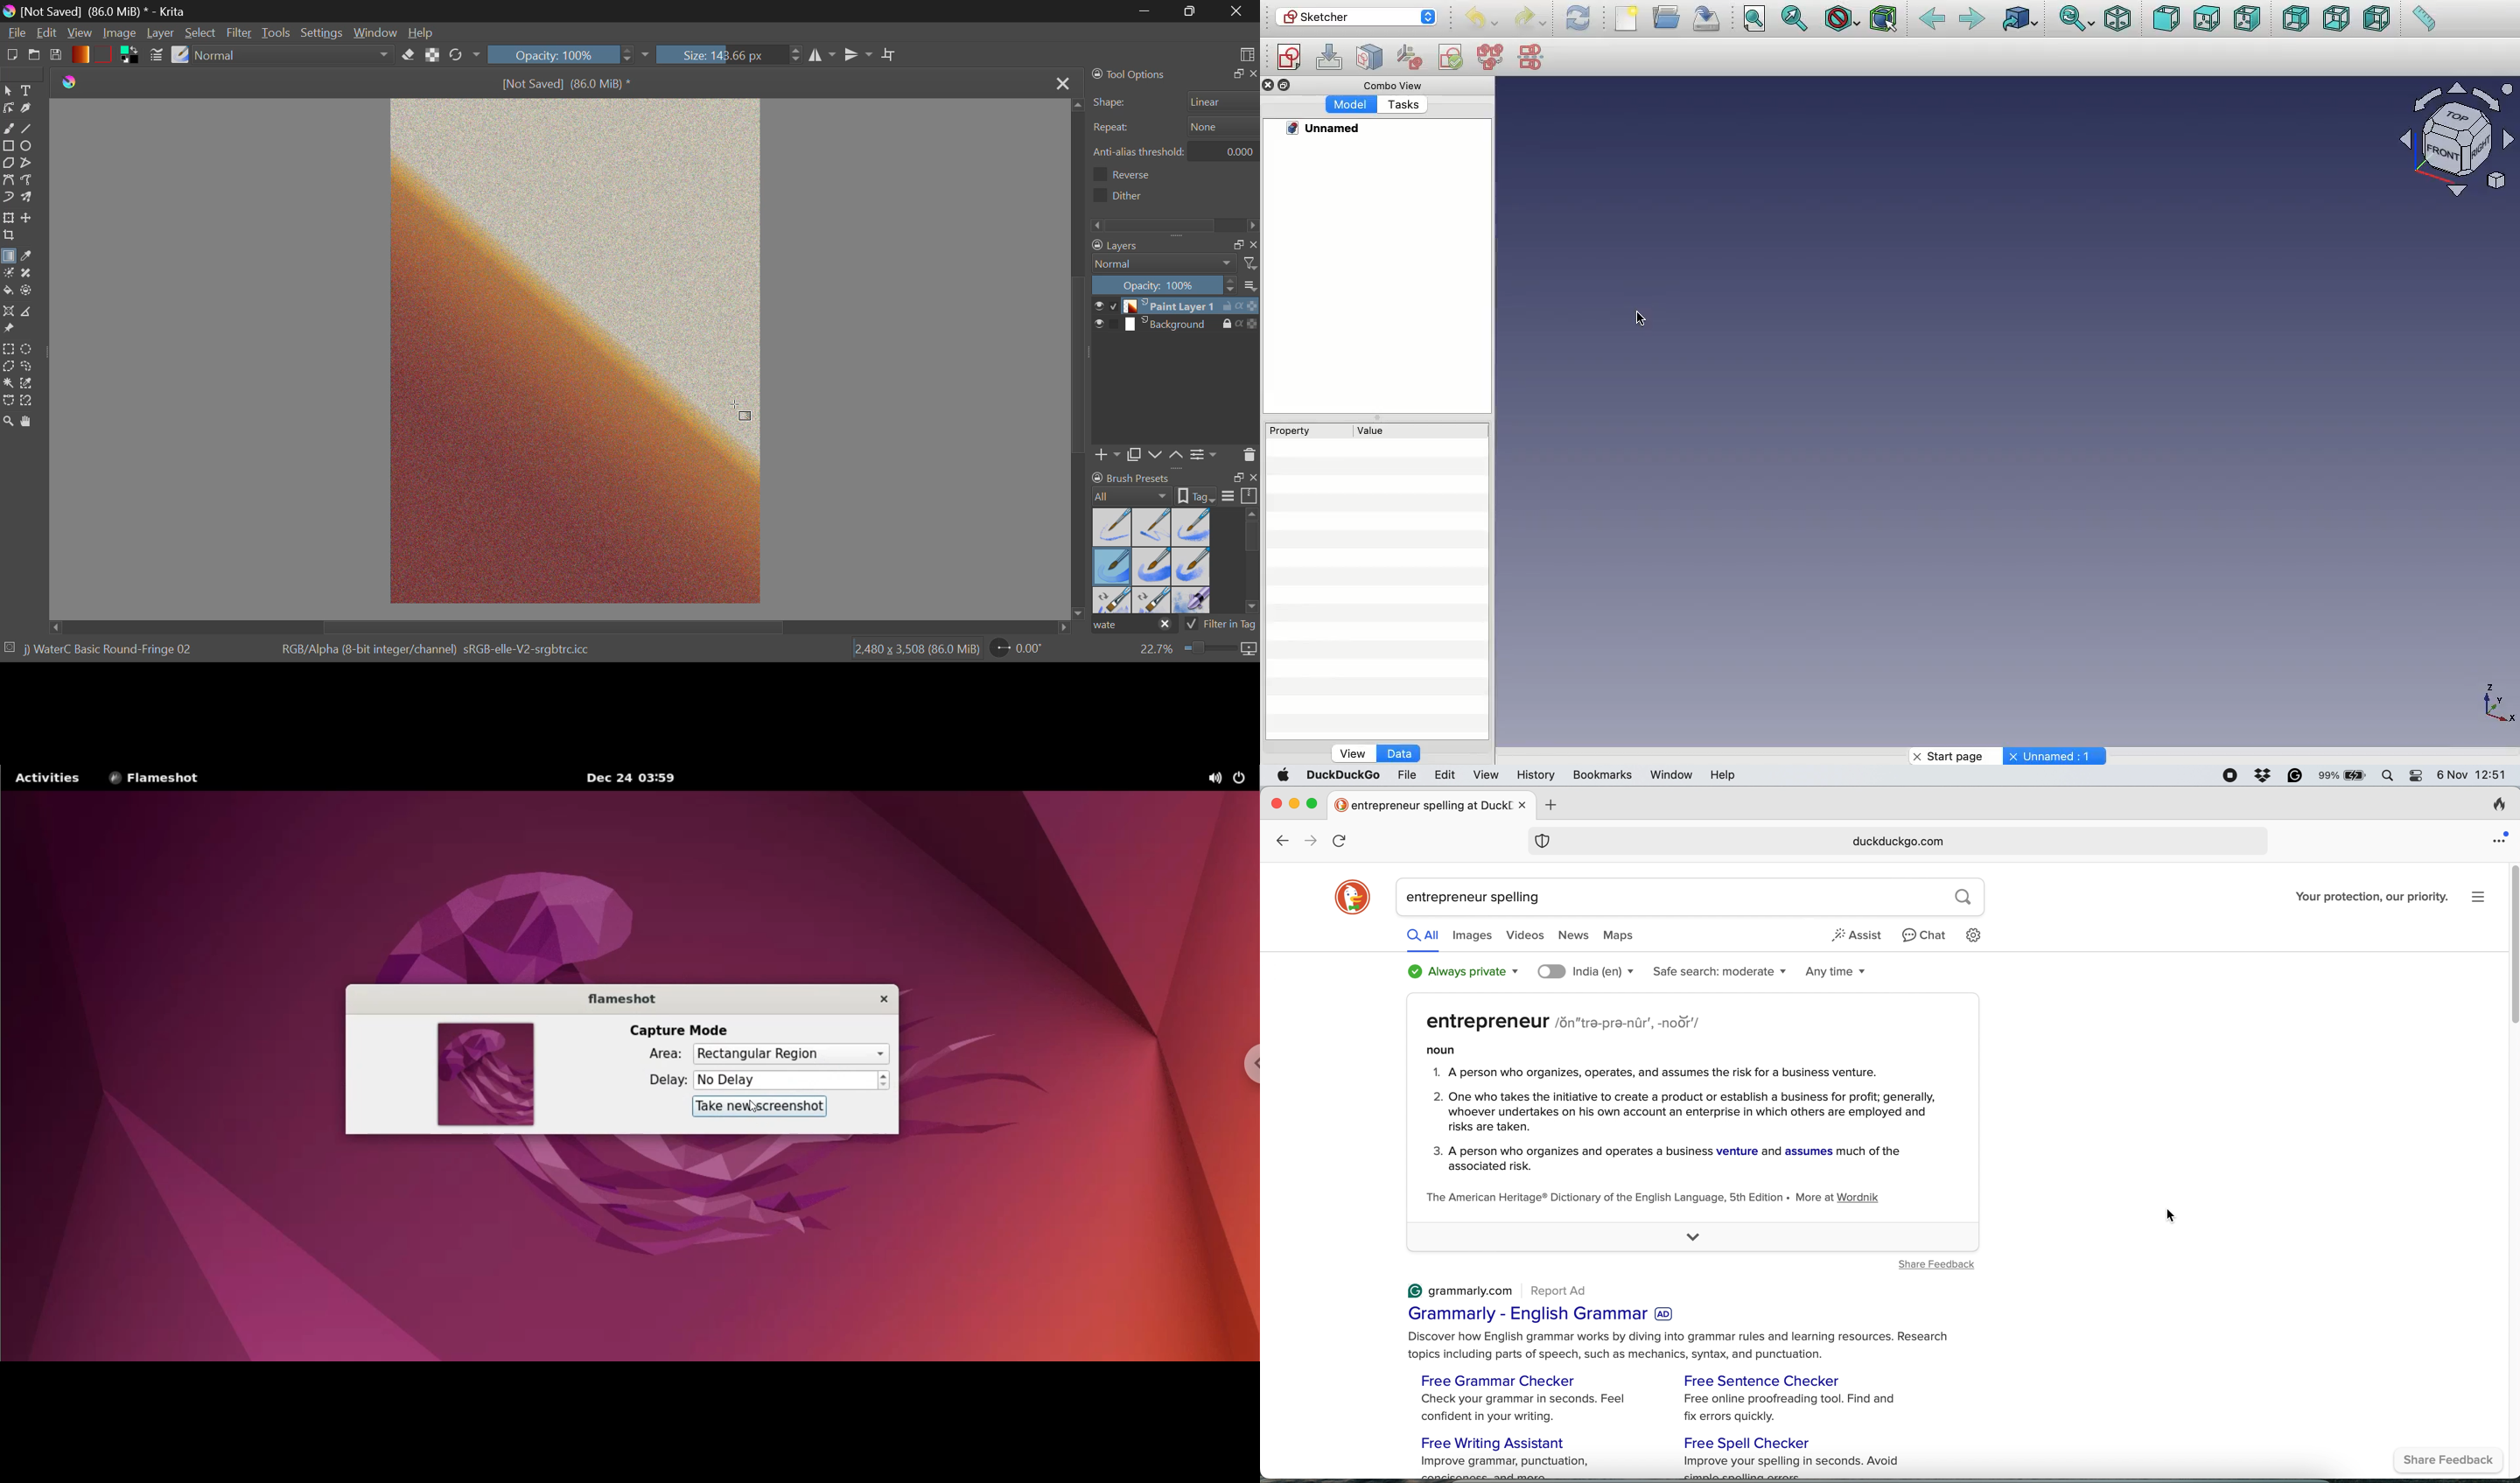  What do you see at coordinates (1325, 130) in the screenshot?
I see `Unnamed` at bounding box center [1325, 130].